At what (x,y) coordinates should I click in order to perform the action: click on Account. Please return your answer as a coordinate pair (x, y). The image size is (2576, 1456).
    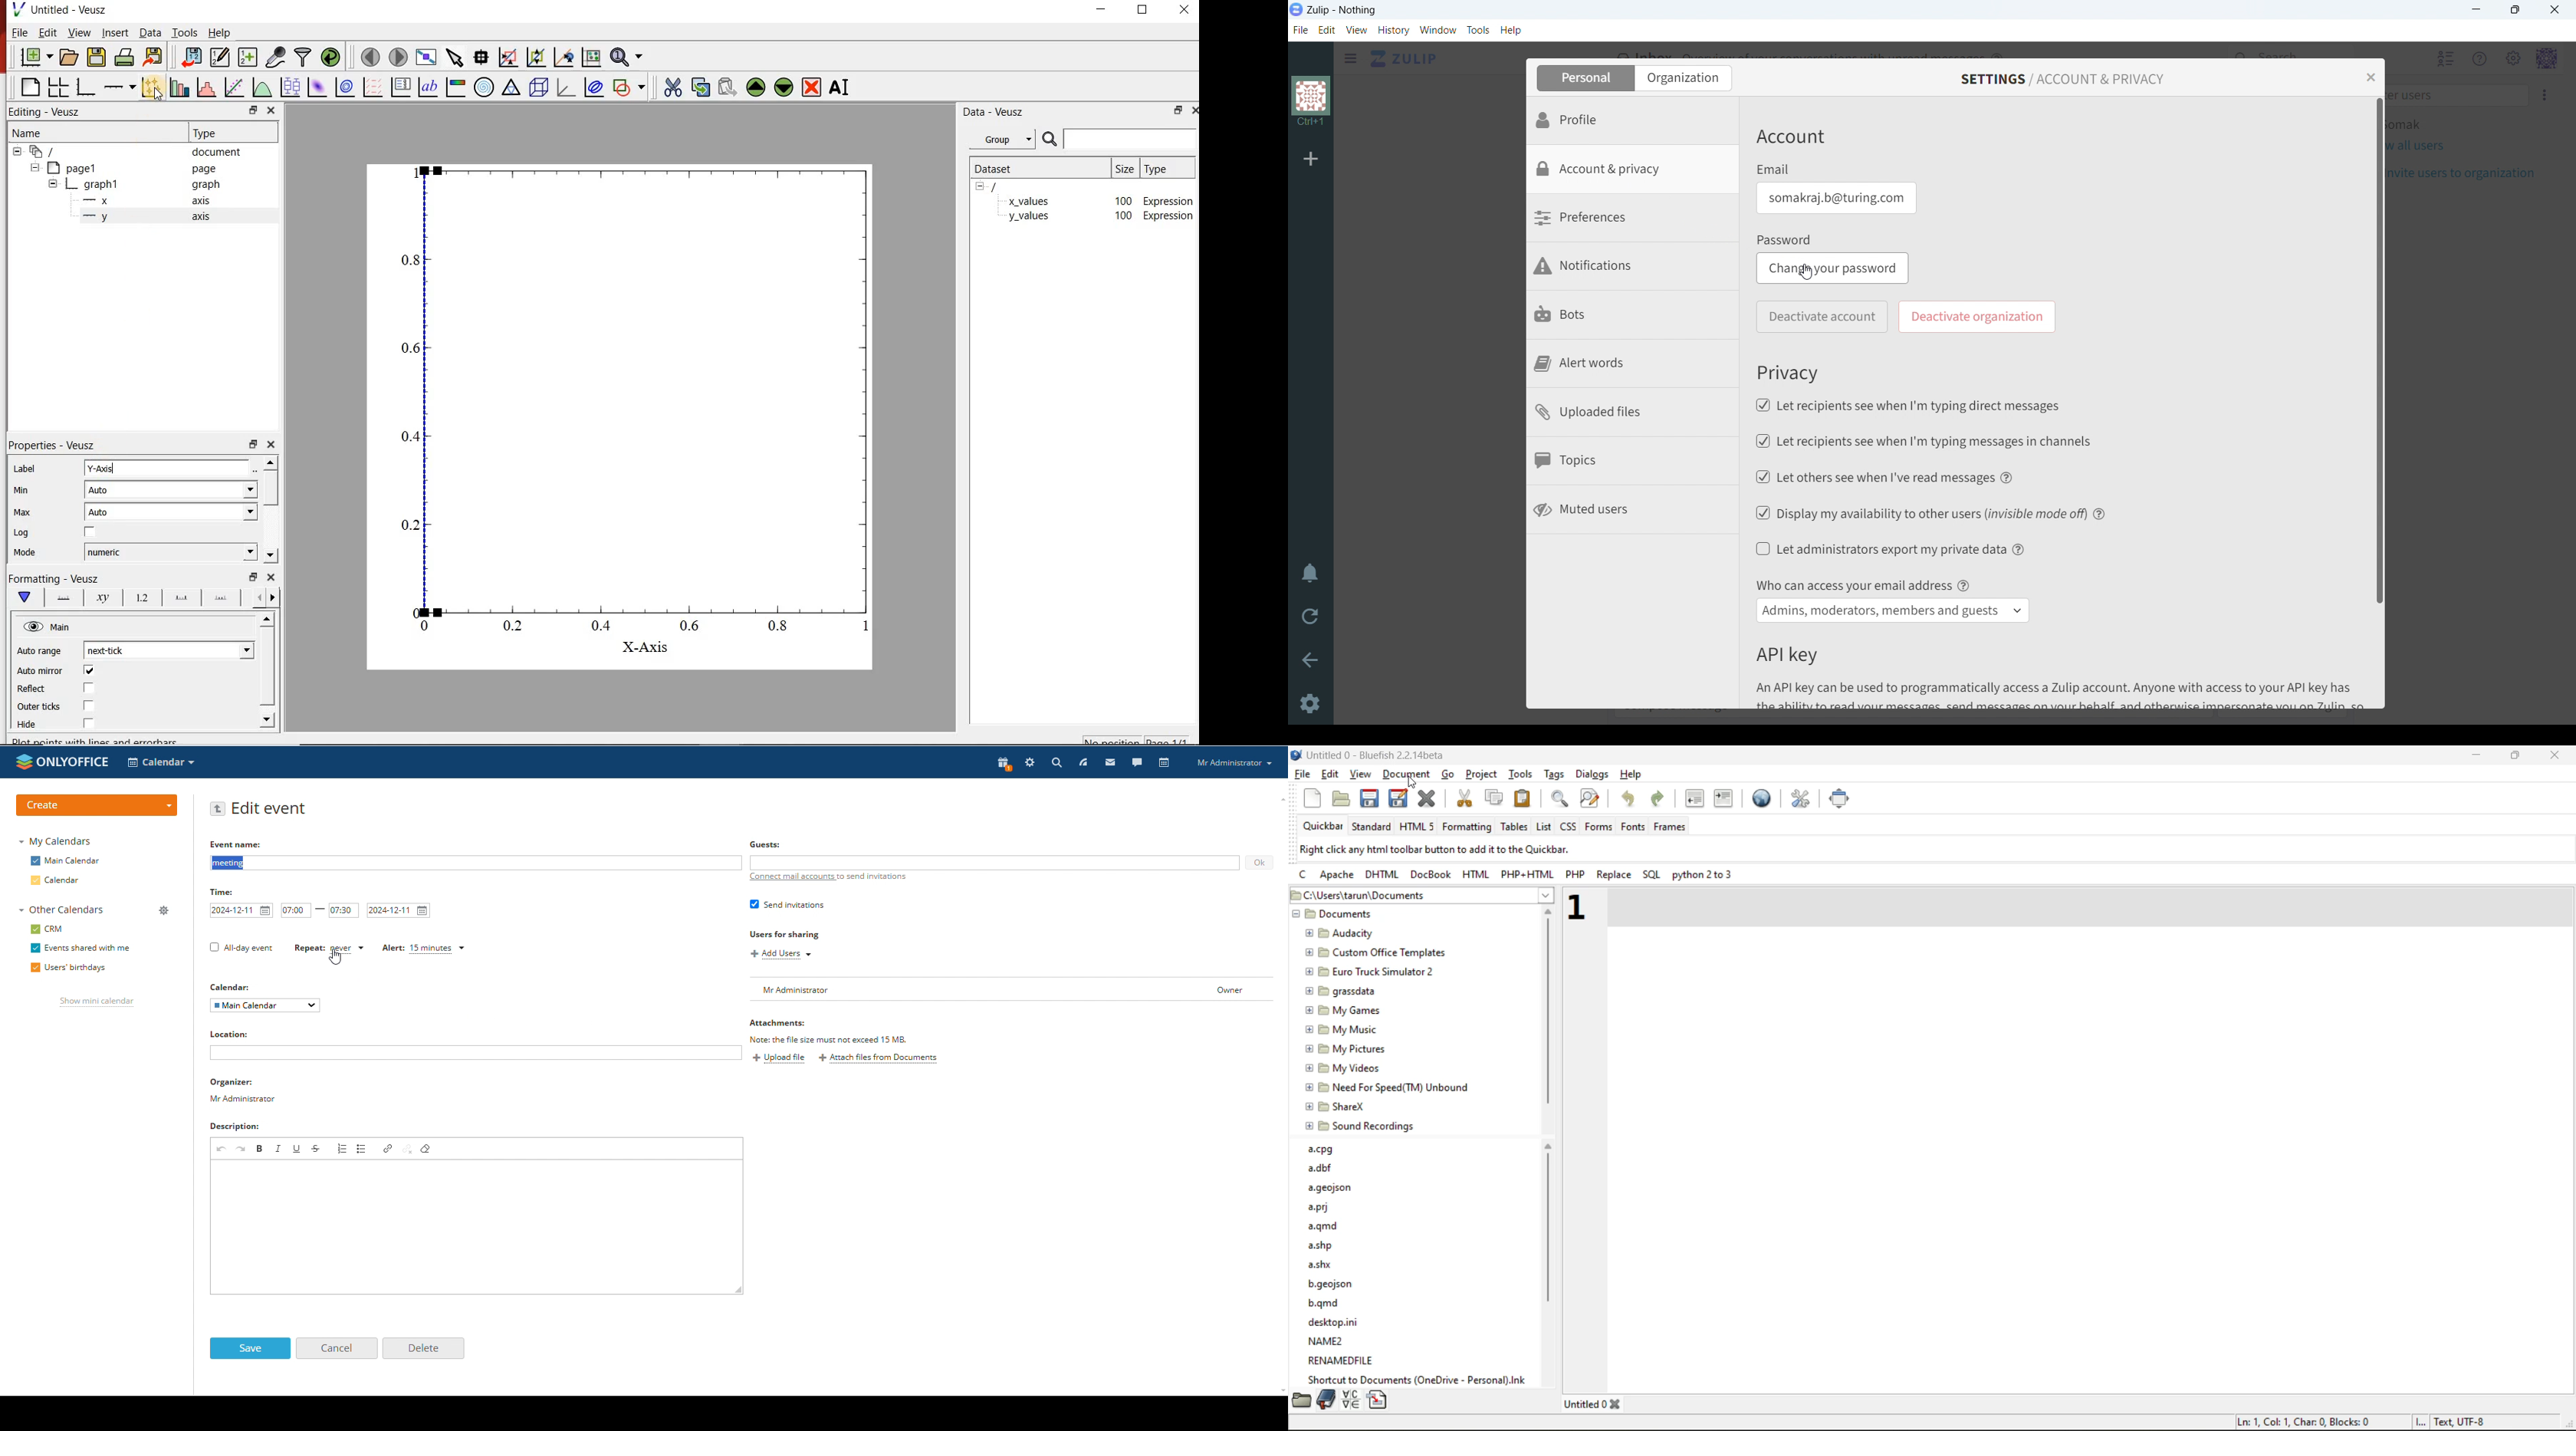
    Looking at the image, I should click on (1791, 138).